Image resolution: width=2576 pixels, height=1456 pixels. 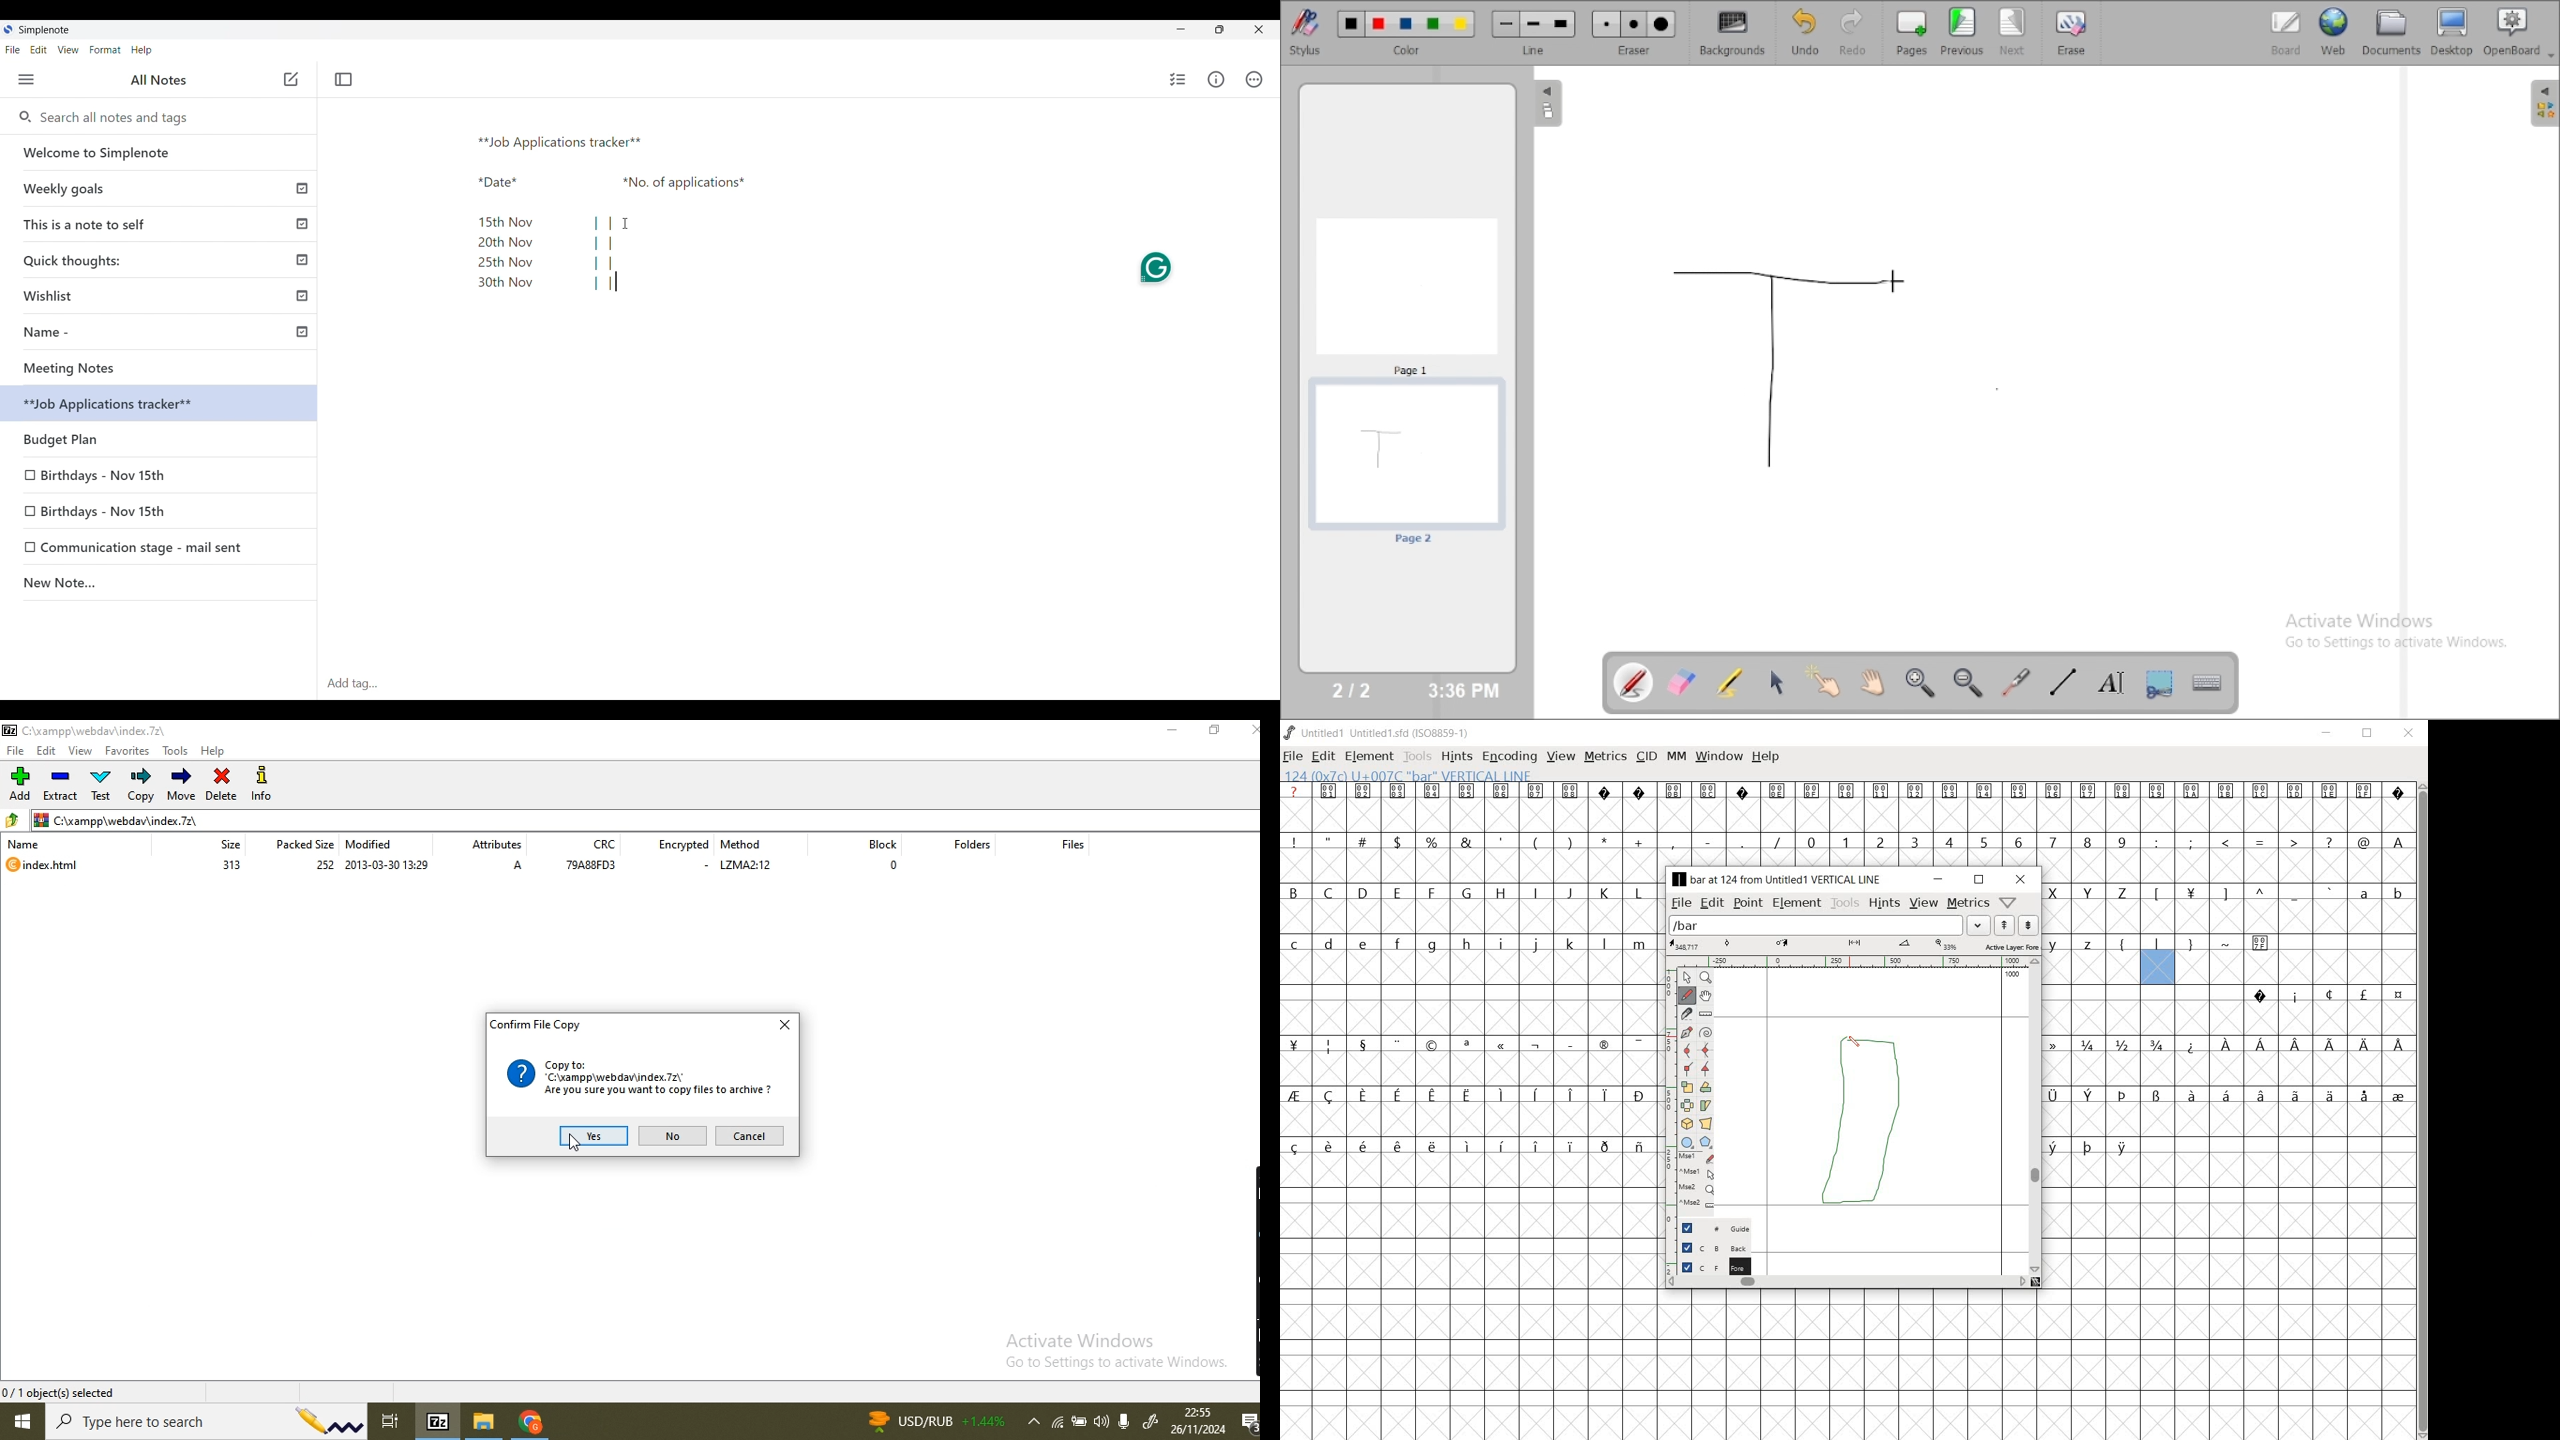 What do you see at coordinates (44, 30) in the screenshot?
I see `Software name` at bounding box center [44, 30].